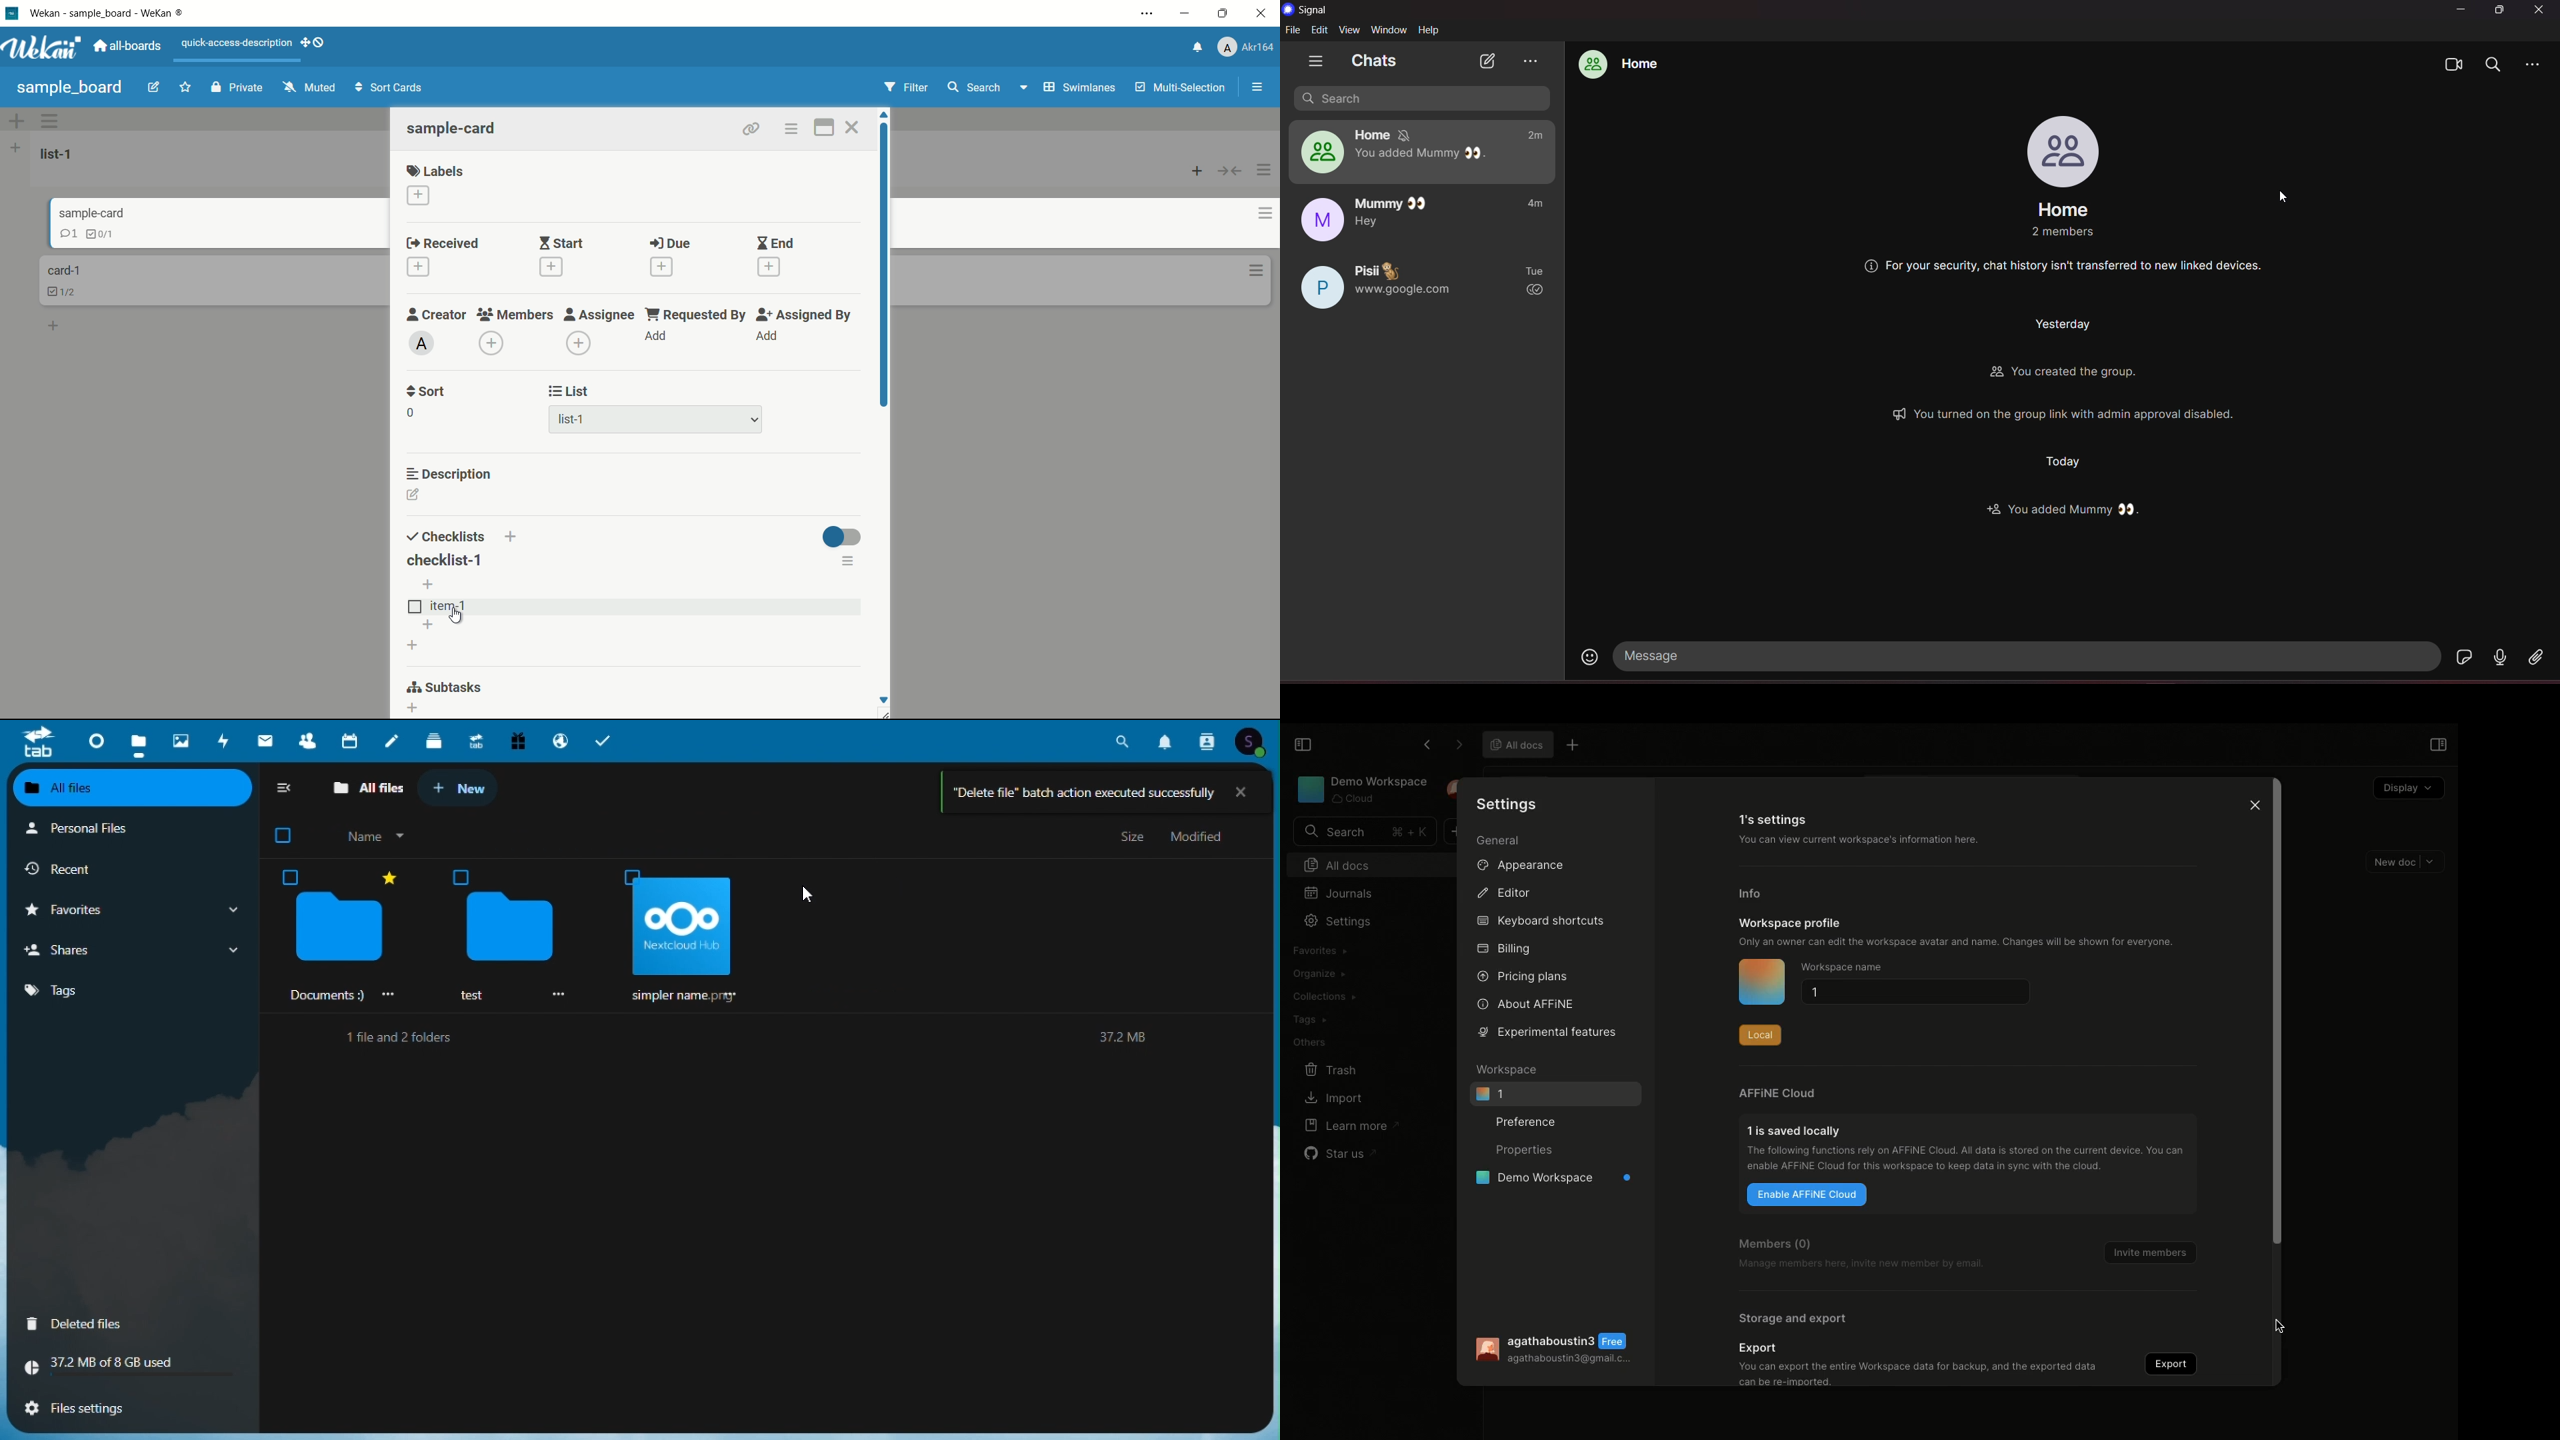 Image resolution: width=2576 pixels, height=1456 pixels. Describe the element at coordinates (570, 419) in the screenshot. I see `list-1` at that location.